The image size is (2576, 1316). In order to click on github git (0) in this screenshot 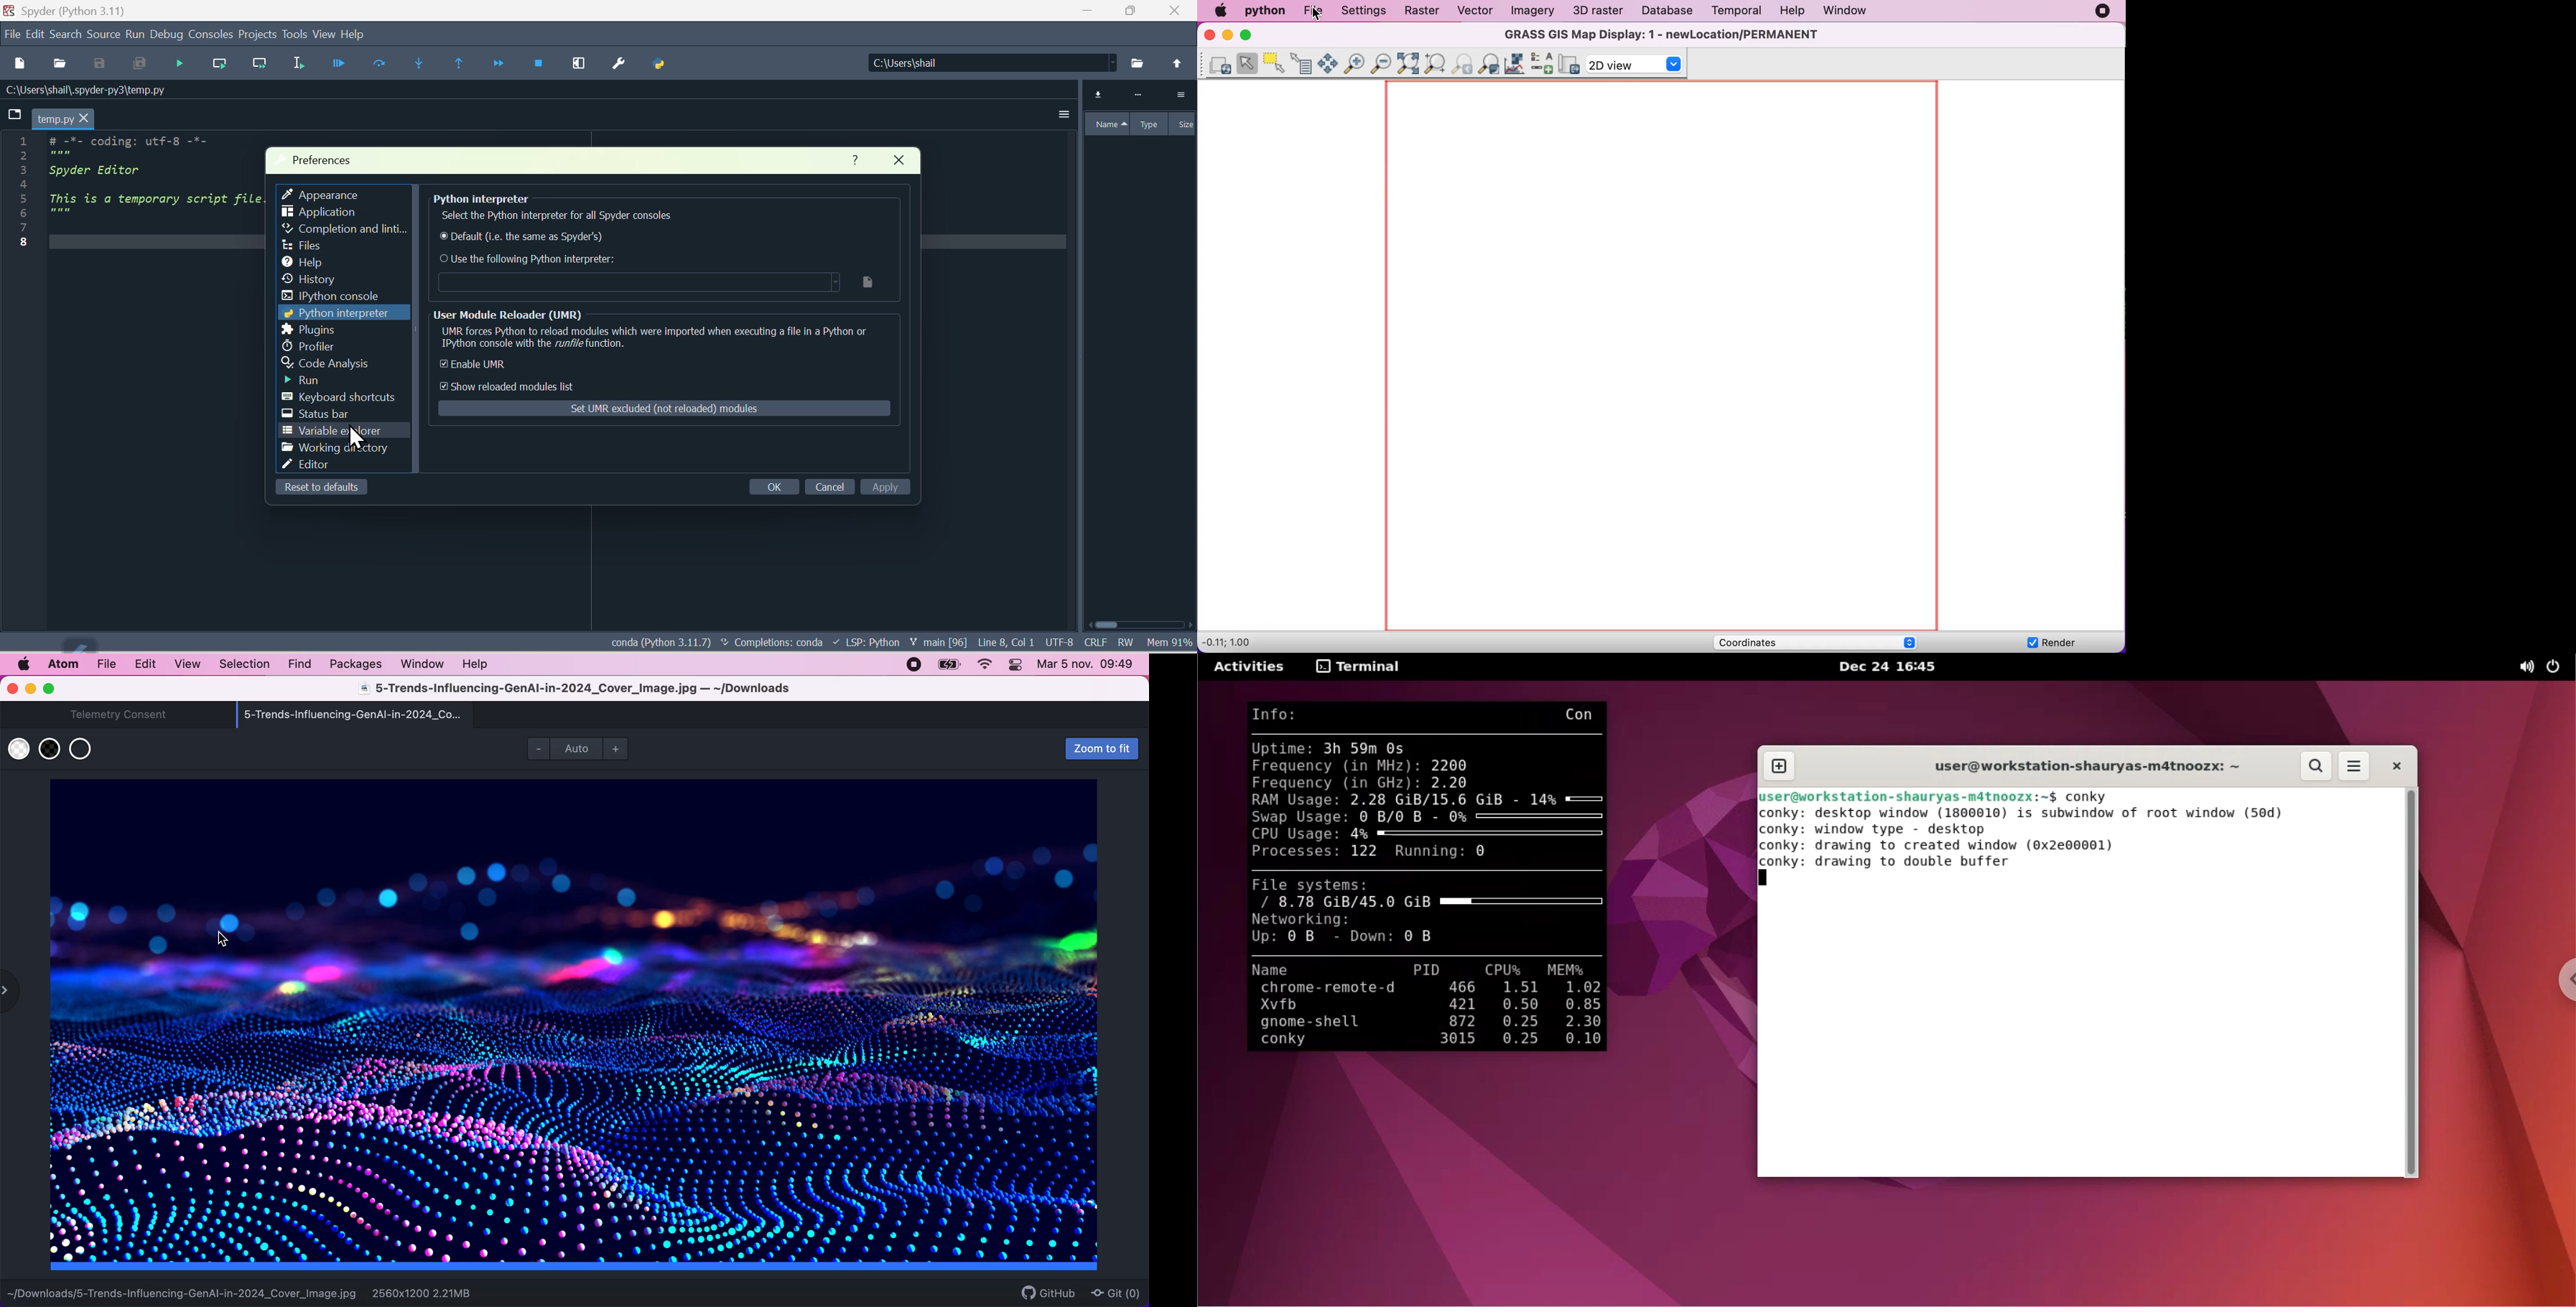, I will do `click(1075, 1291)`.